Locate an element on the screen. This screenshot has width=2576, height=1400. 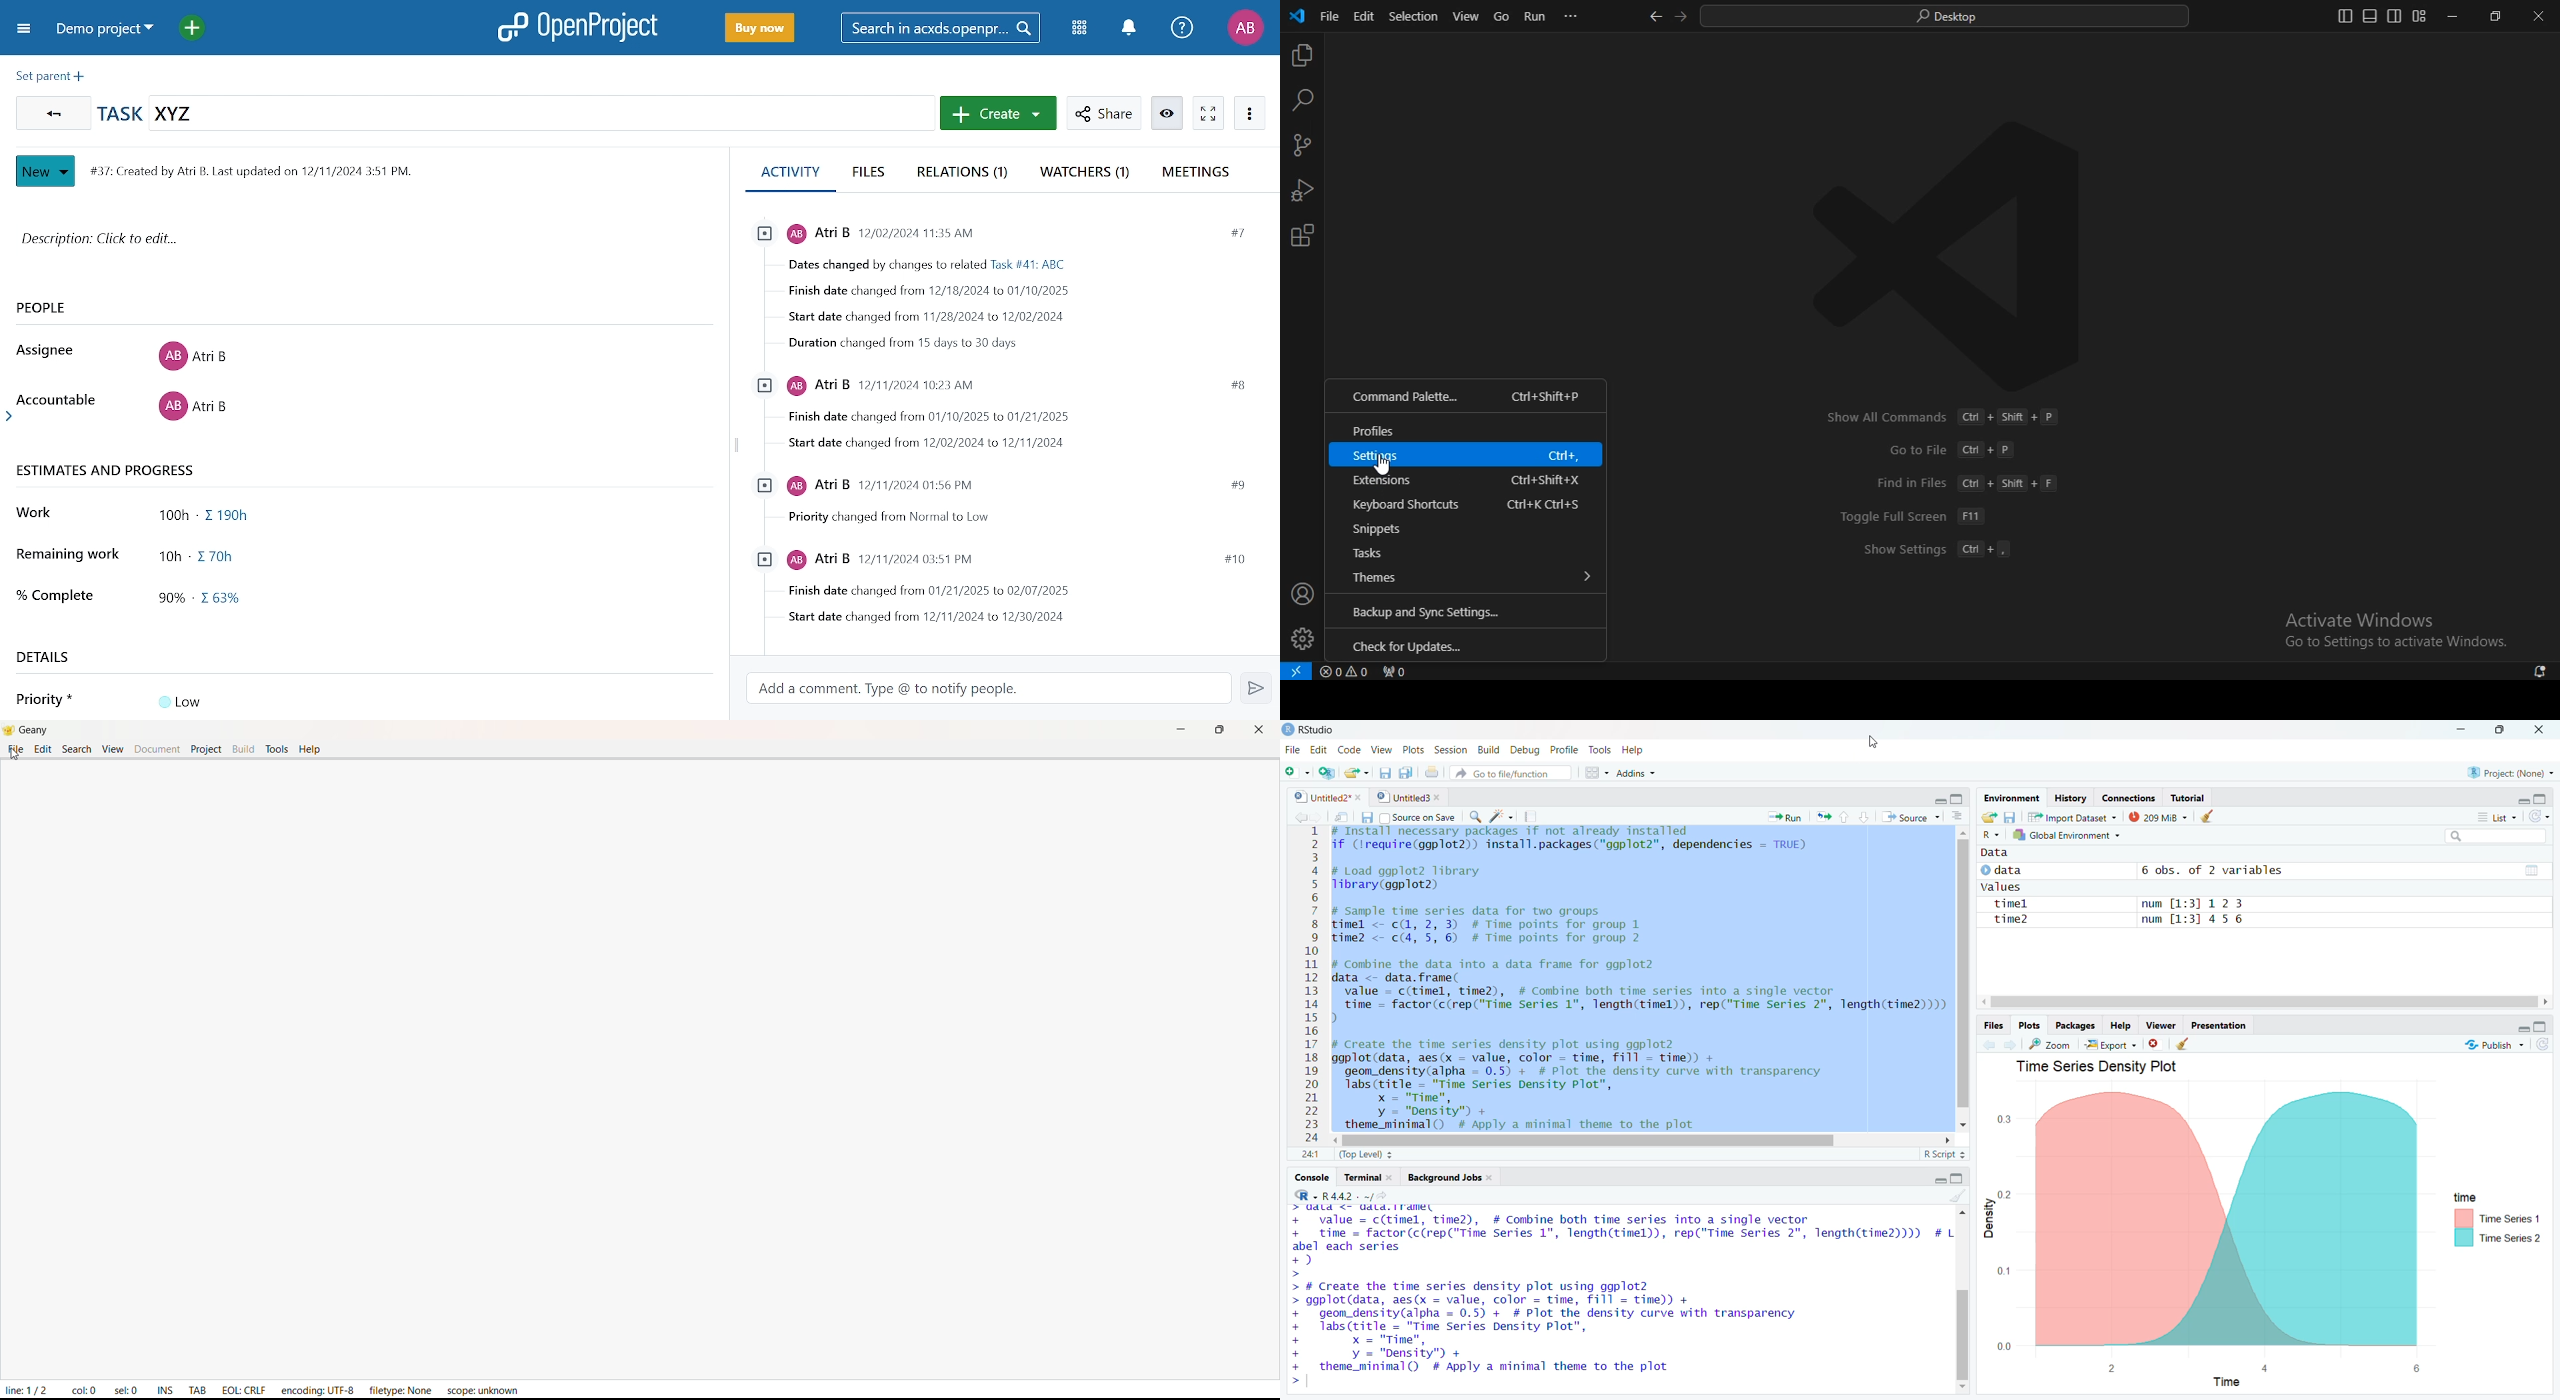
Modules is located at coordinates (1079, 28).